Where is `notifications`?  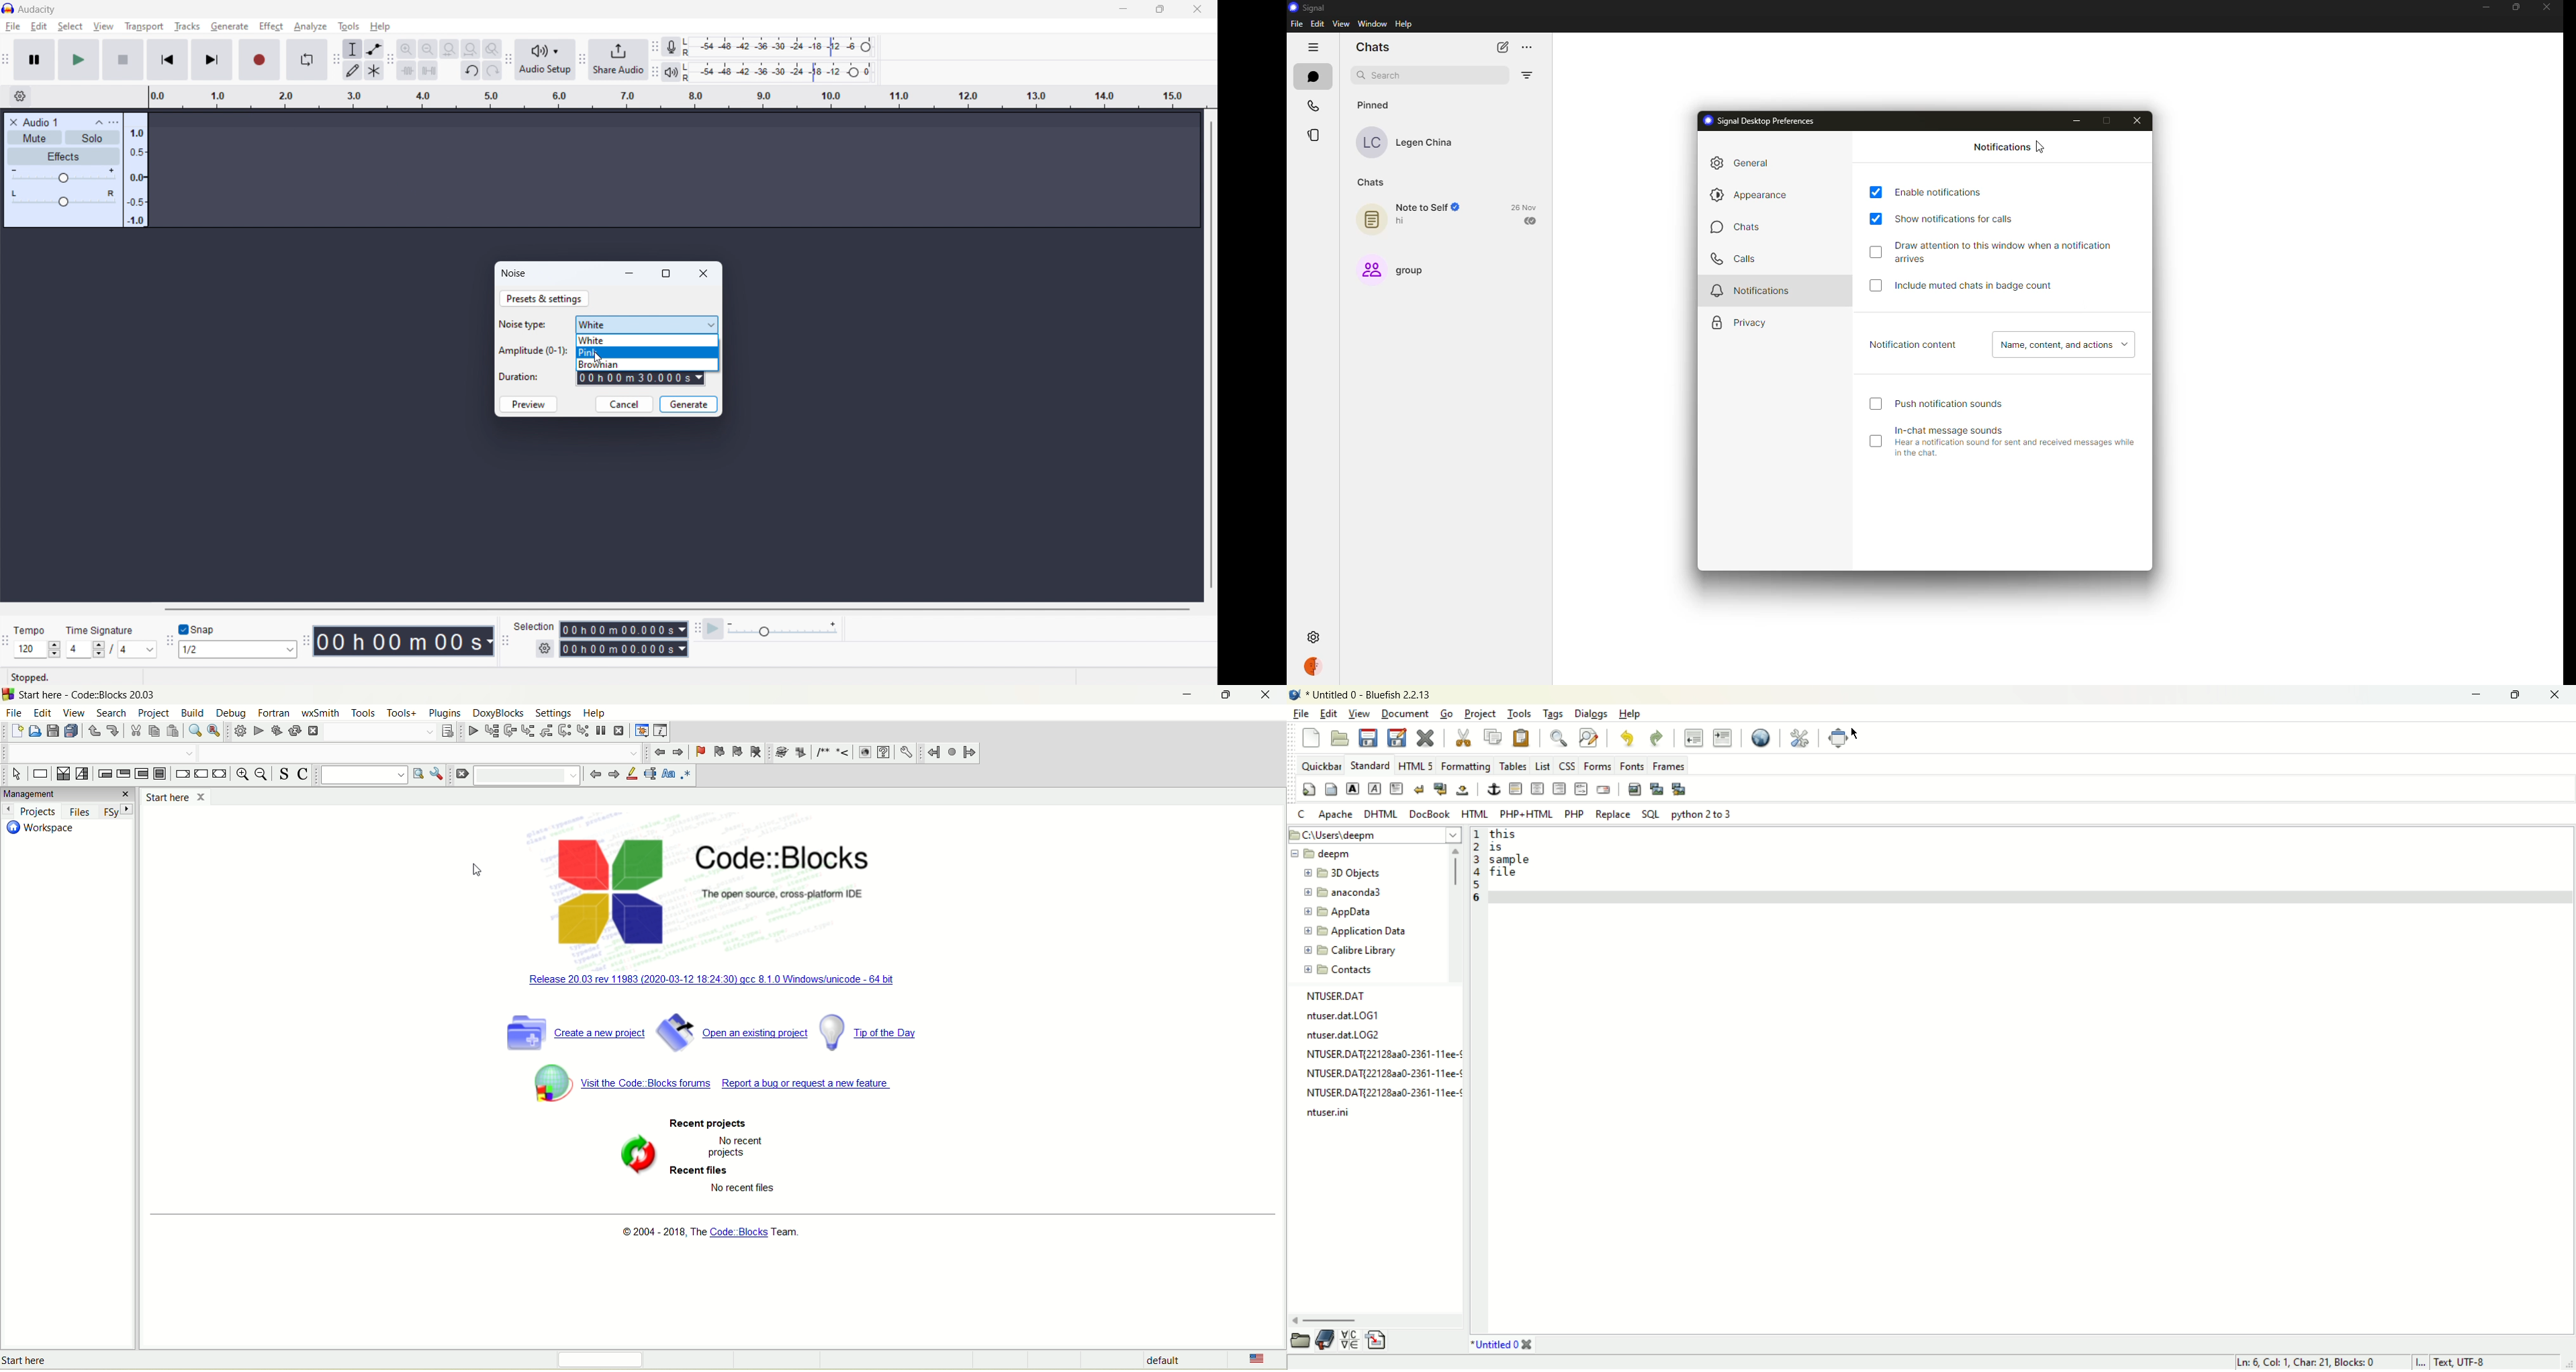
notifications is located at coordinates (1756, 290).